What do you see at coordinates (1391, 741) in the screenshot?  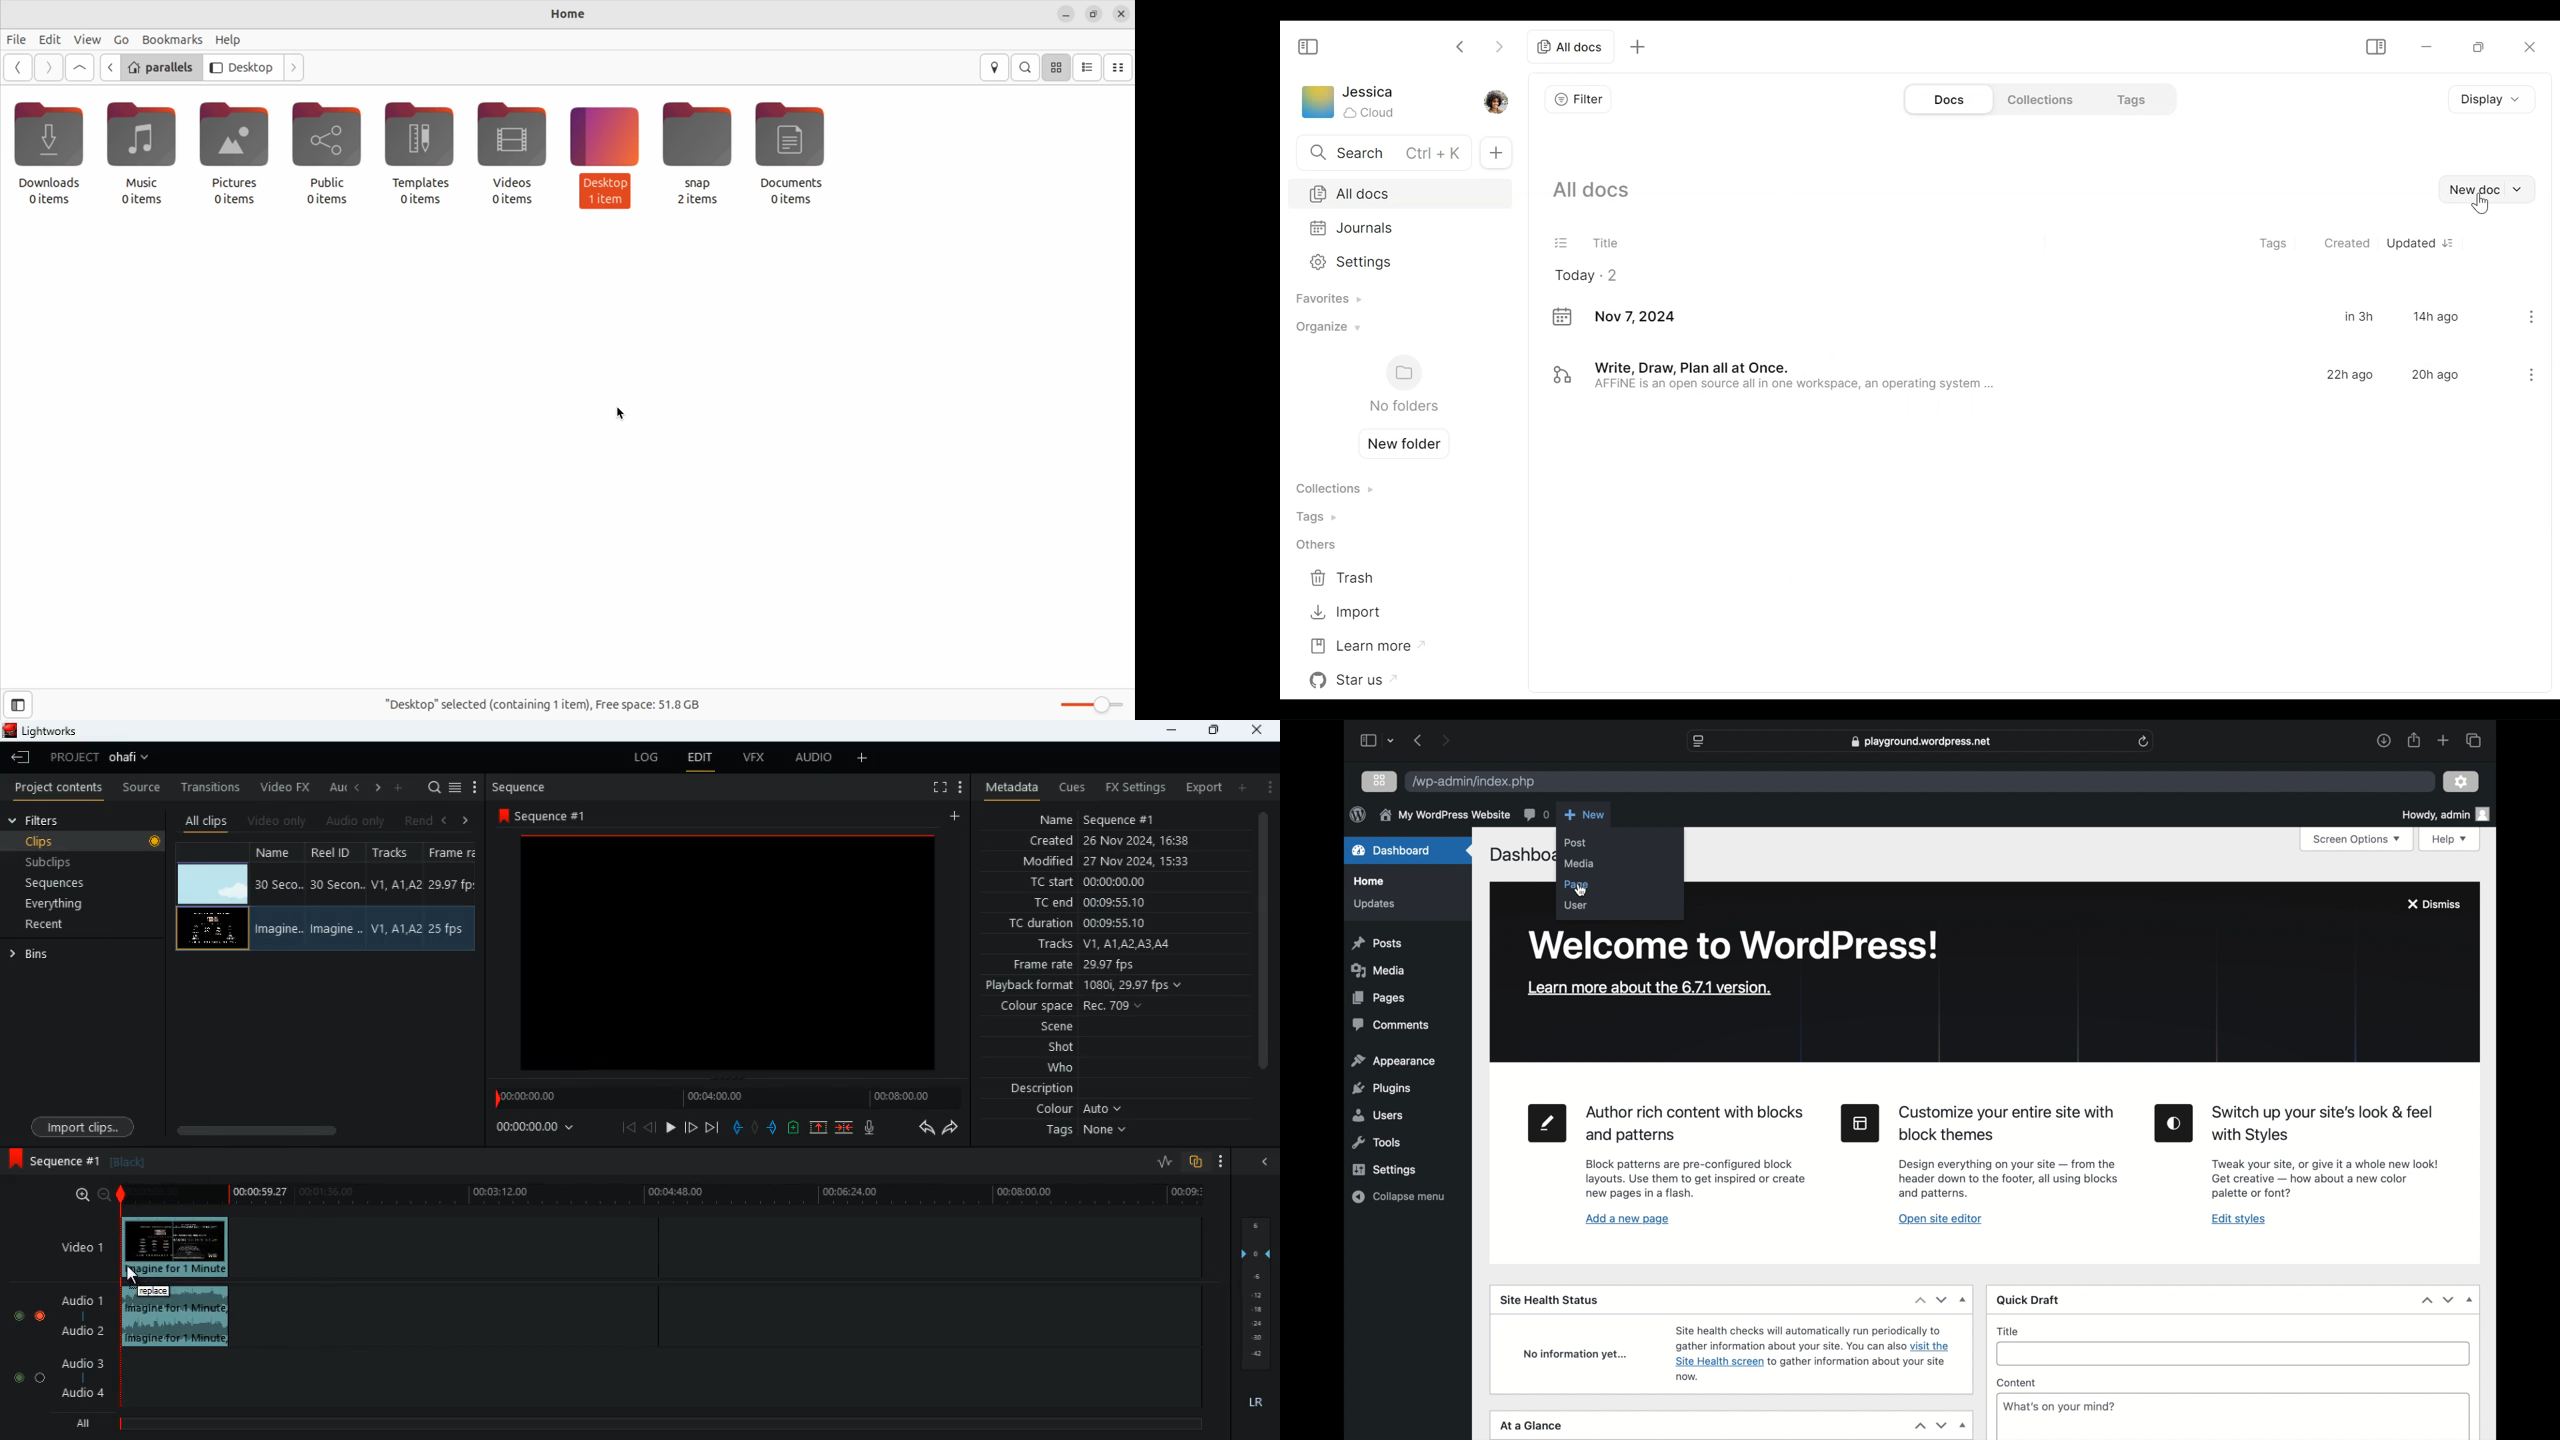 I see `dropdown` at bounding box center [1391, 741].